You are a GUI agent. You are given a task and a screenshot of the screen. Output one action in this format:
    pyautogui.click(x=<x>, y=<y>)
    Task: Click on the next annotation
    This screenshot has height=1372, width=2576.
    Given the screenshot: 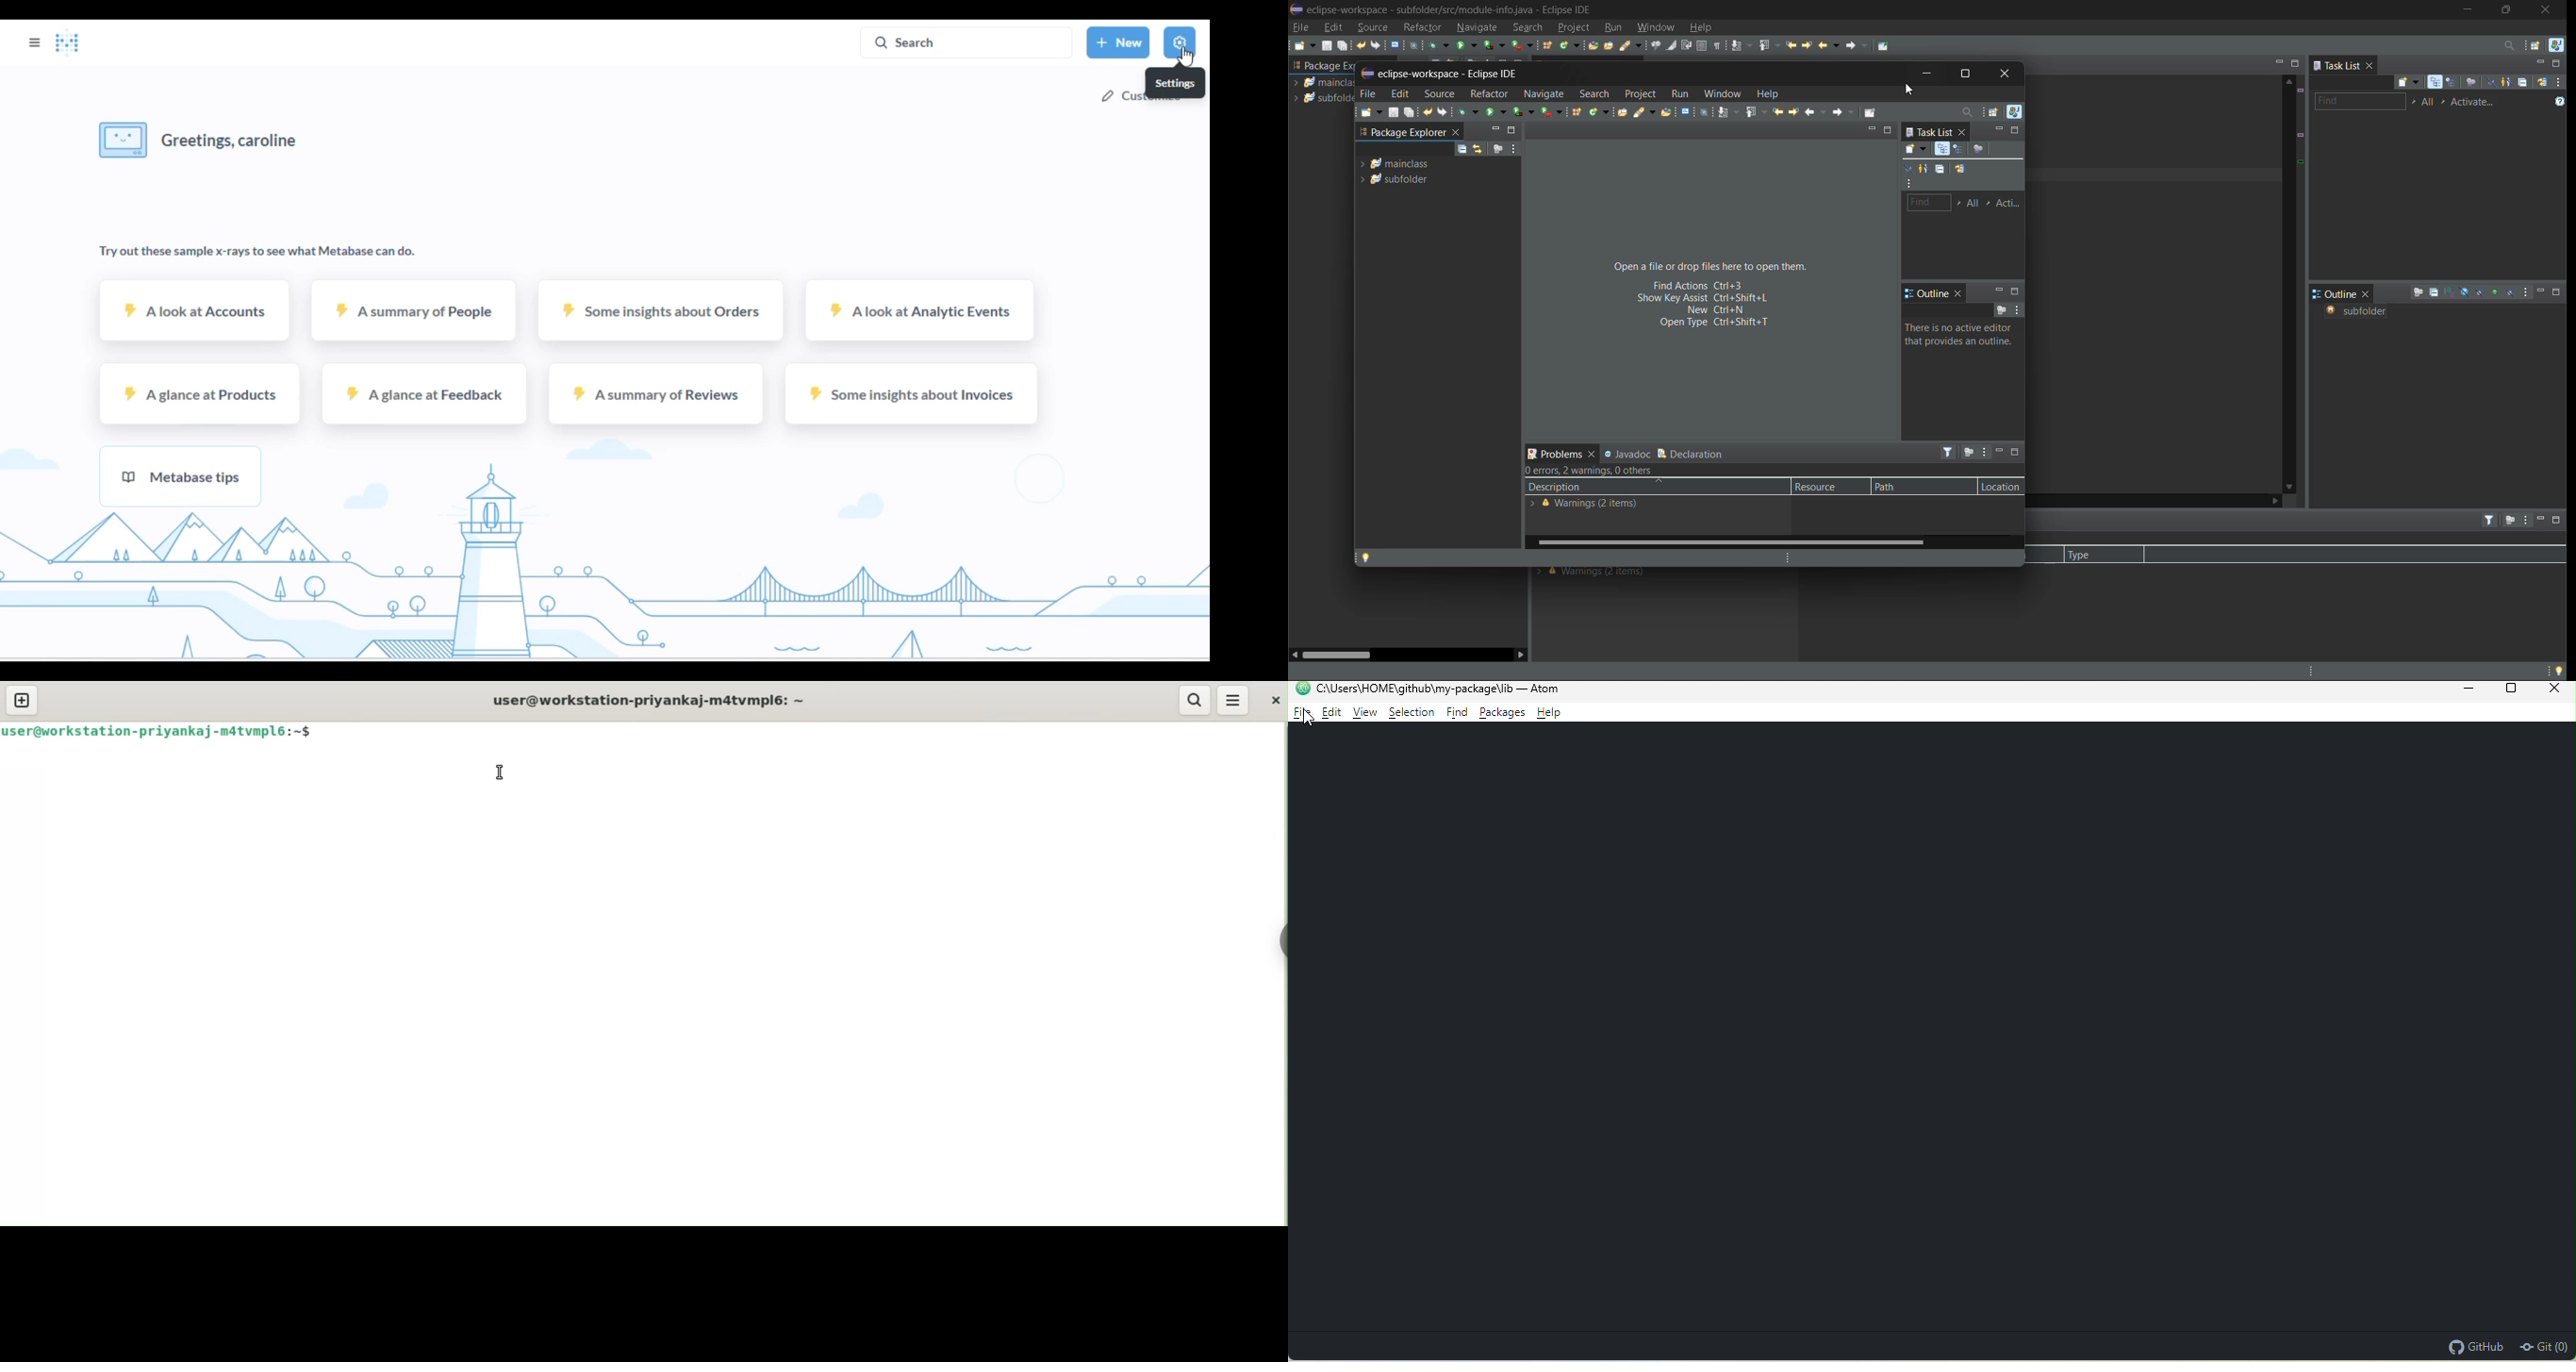 What is the action you would take?
    pyautogui.click(x=1731, y=113)
    